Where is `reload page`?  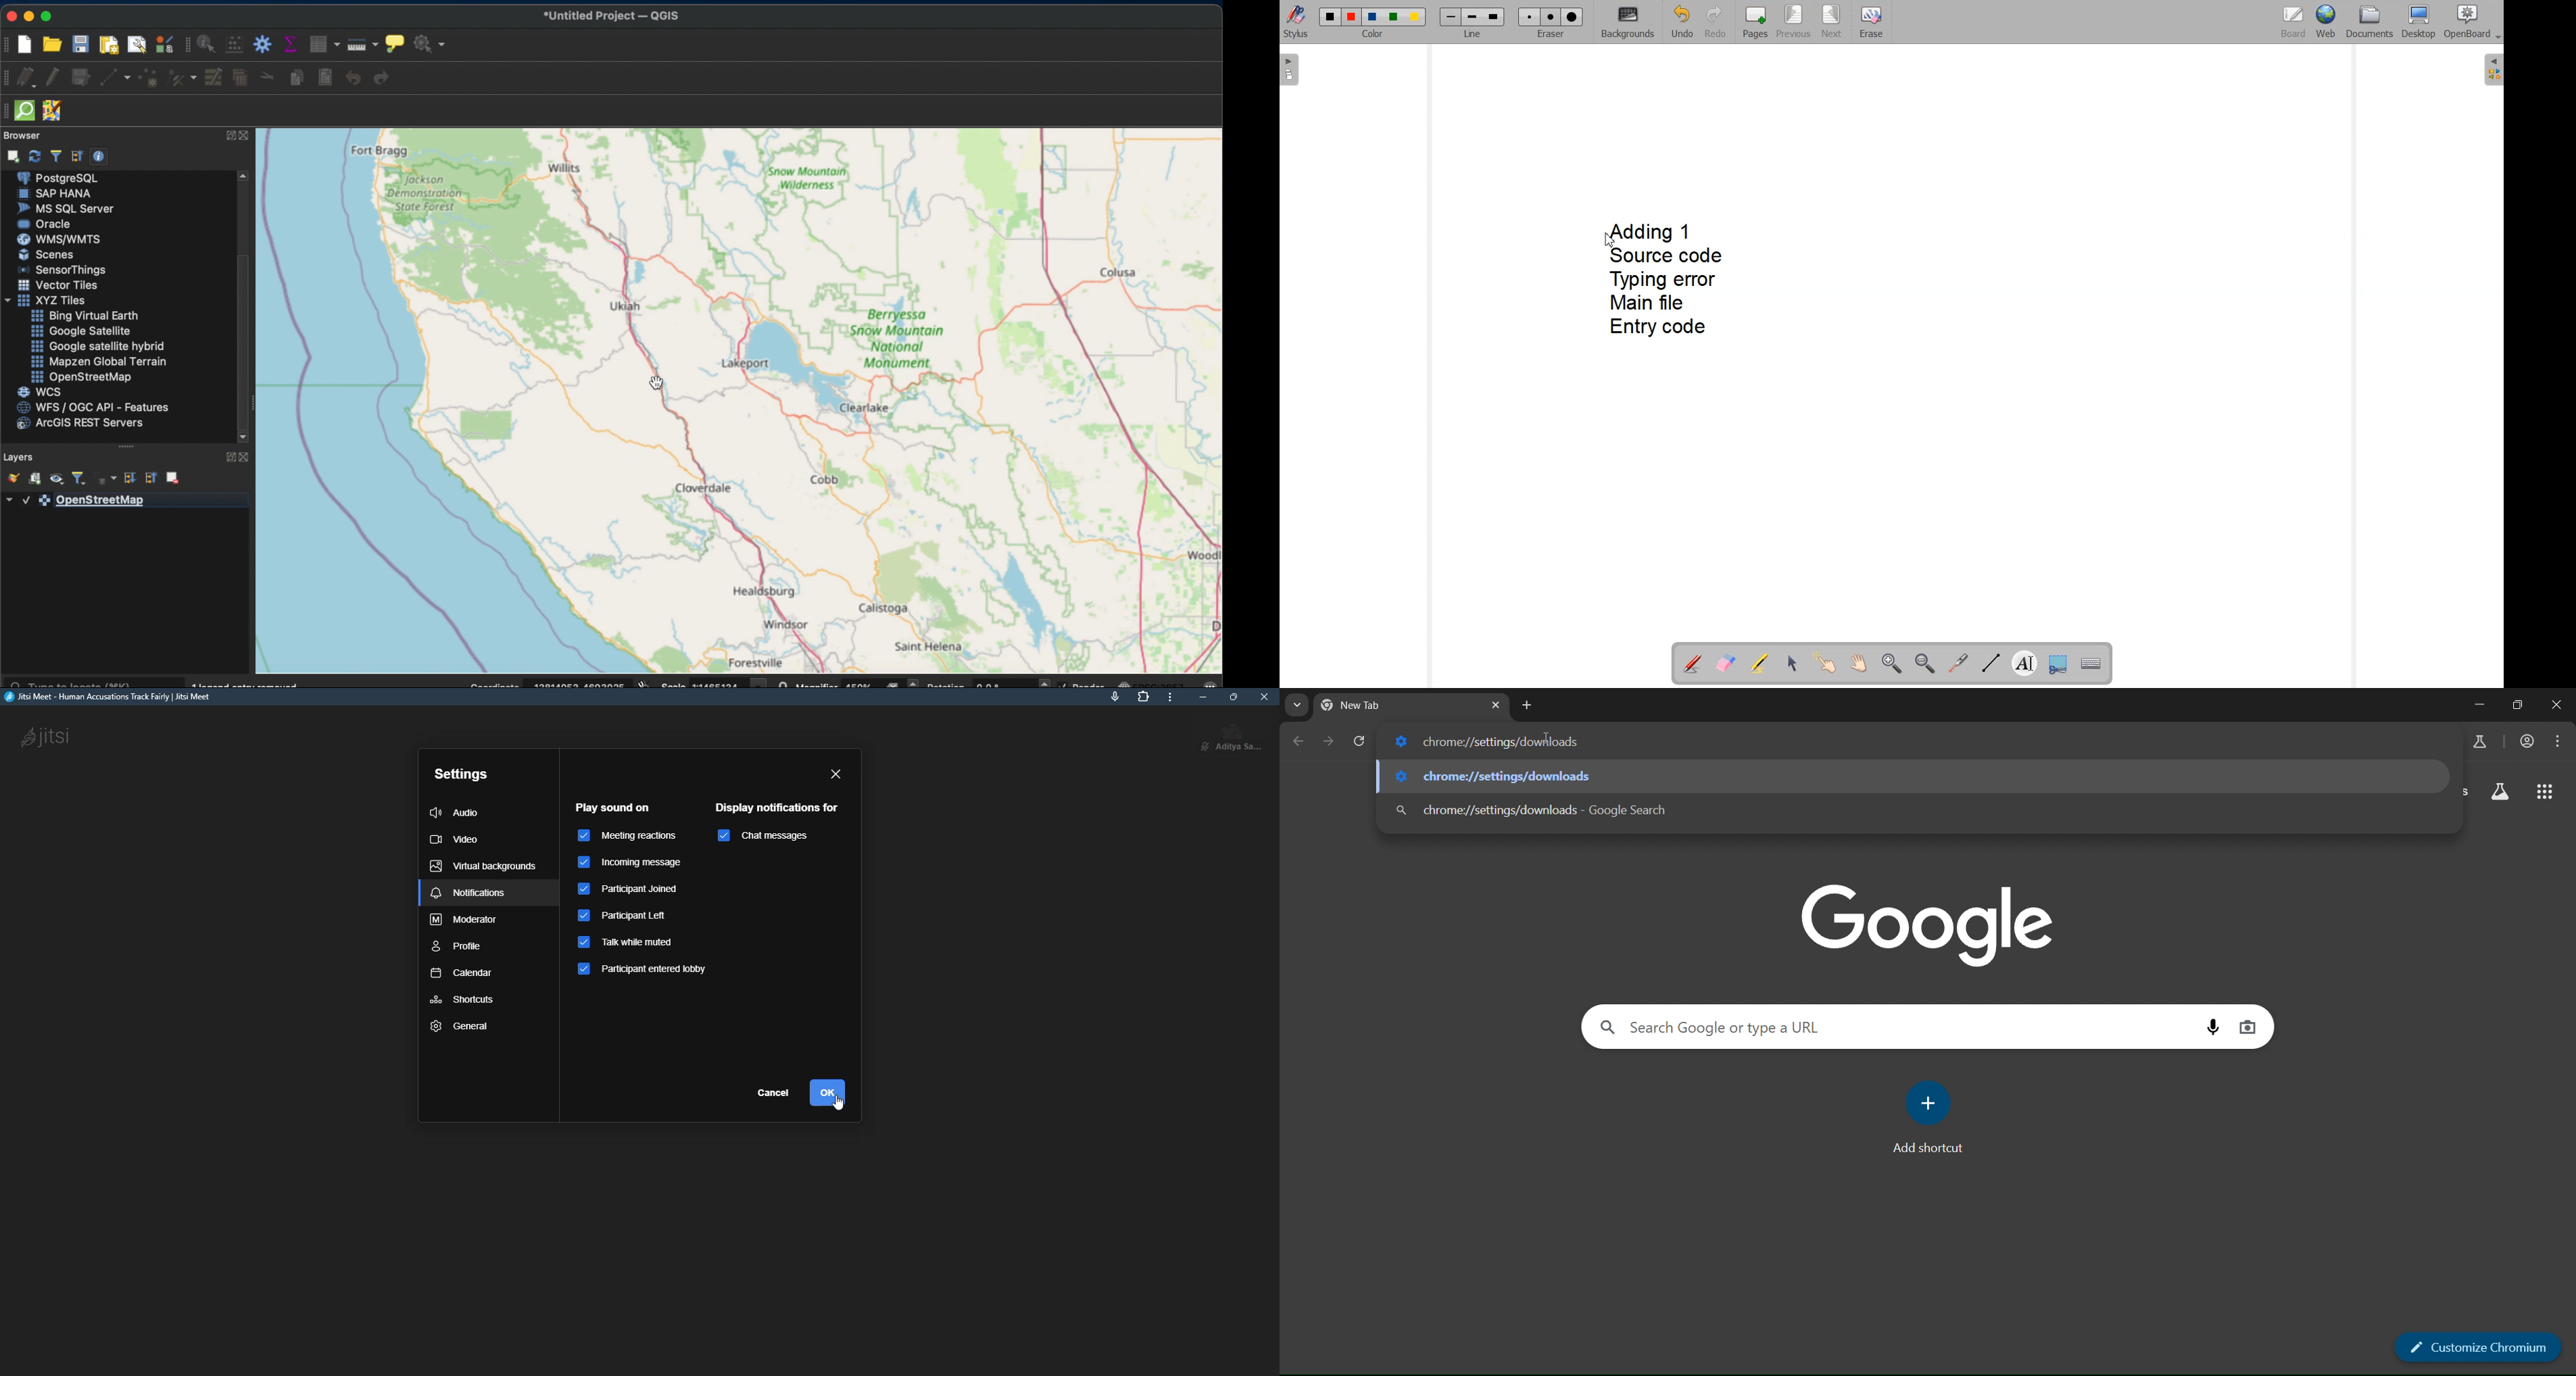 reload page is located at coordinates (1358, 741).